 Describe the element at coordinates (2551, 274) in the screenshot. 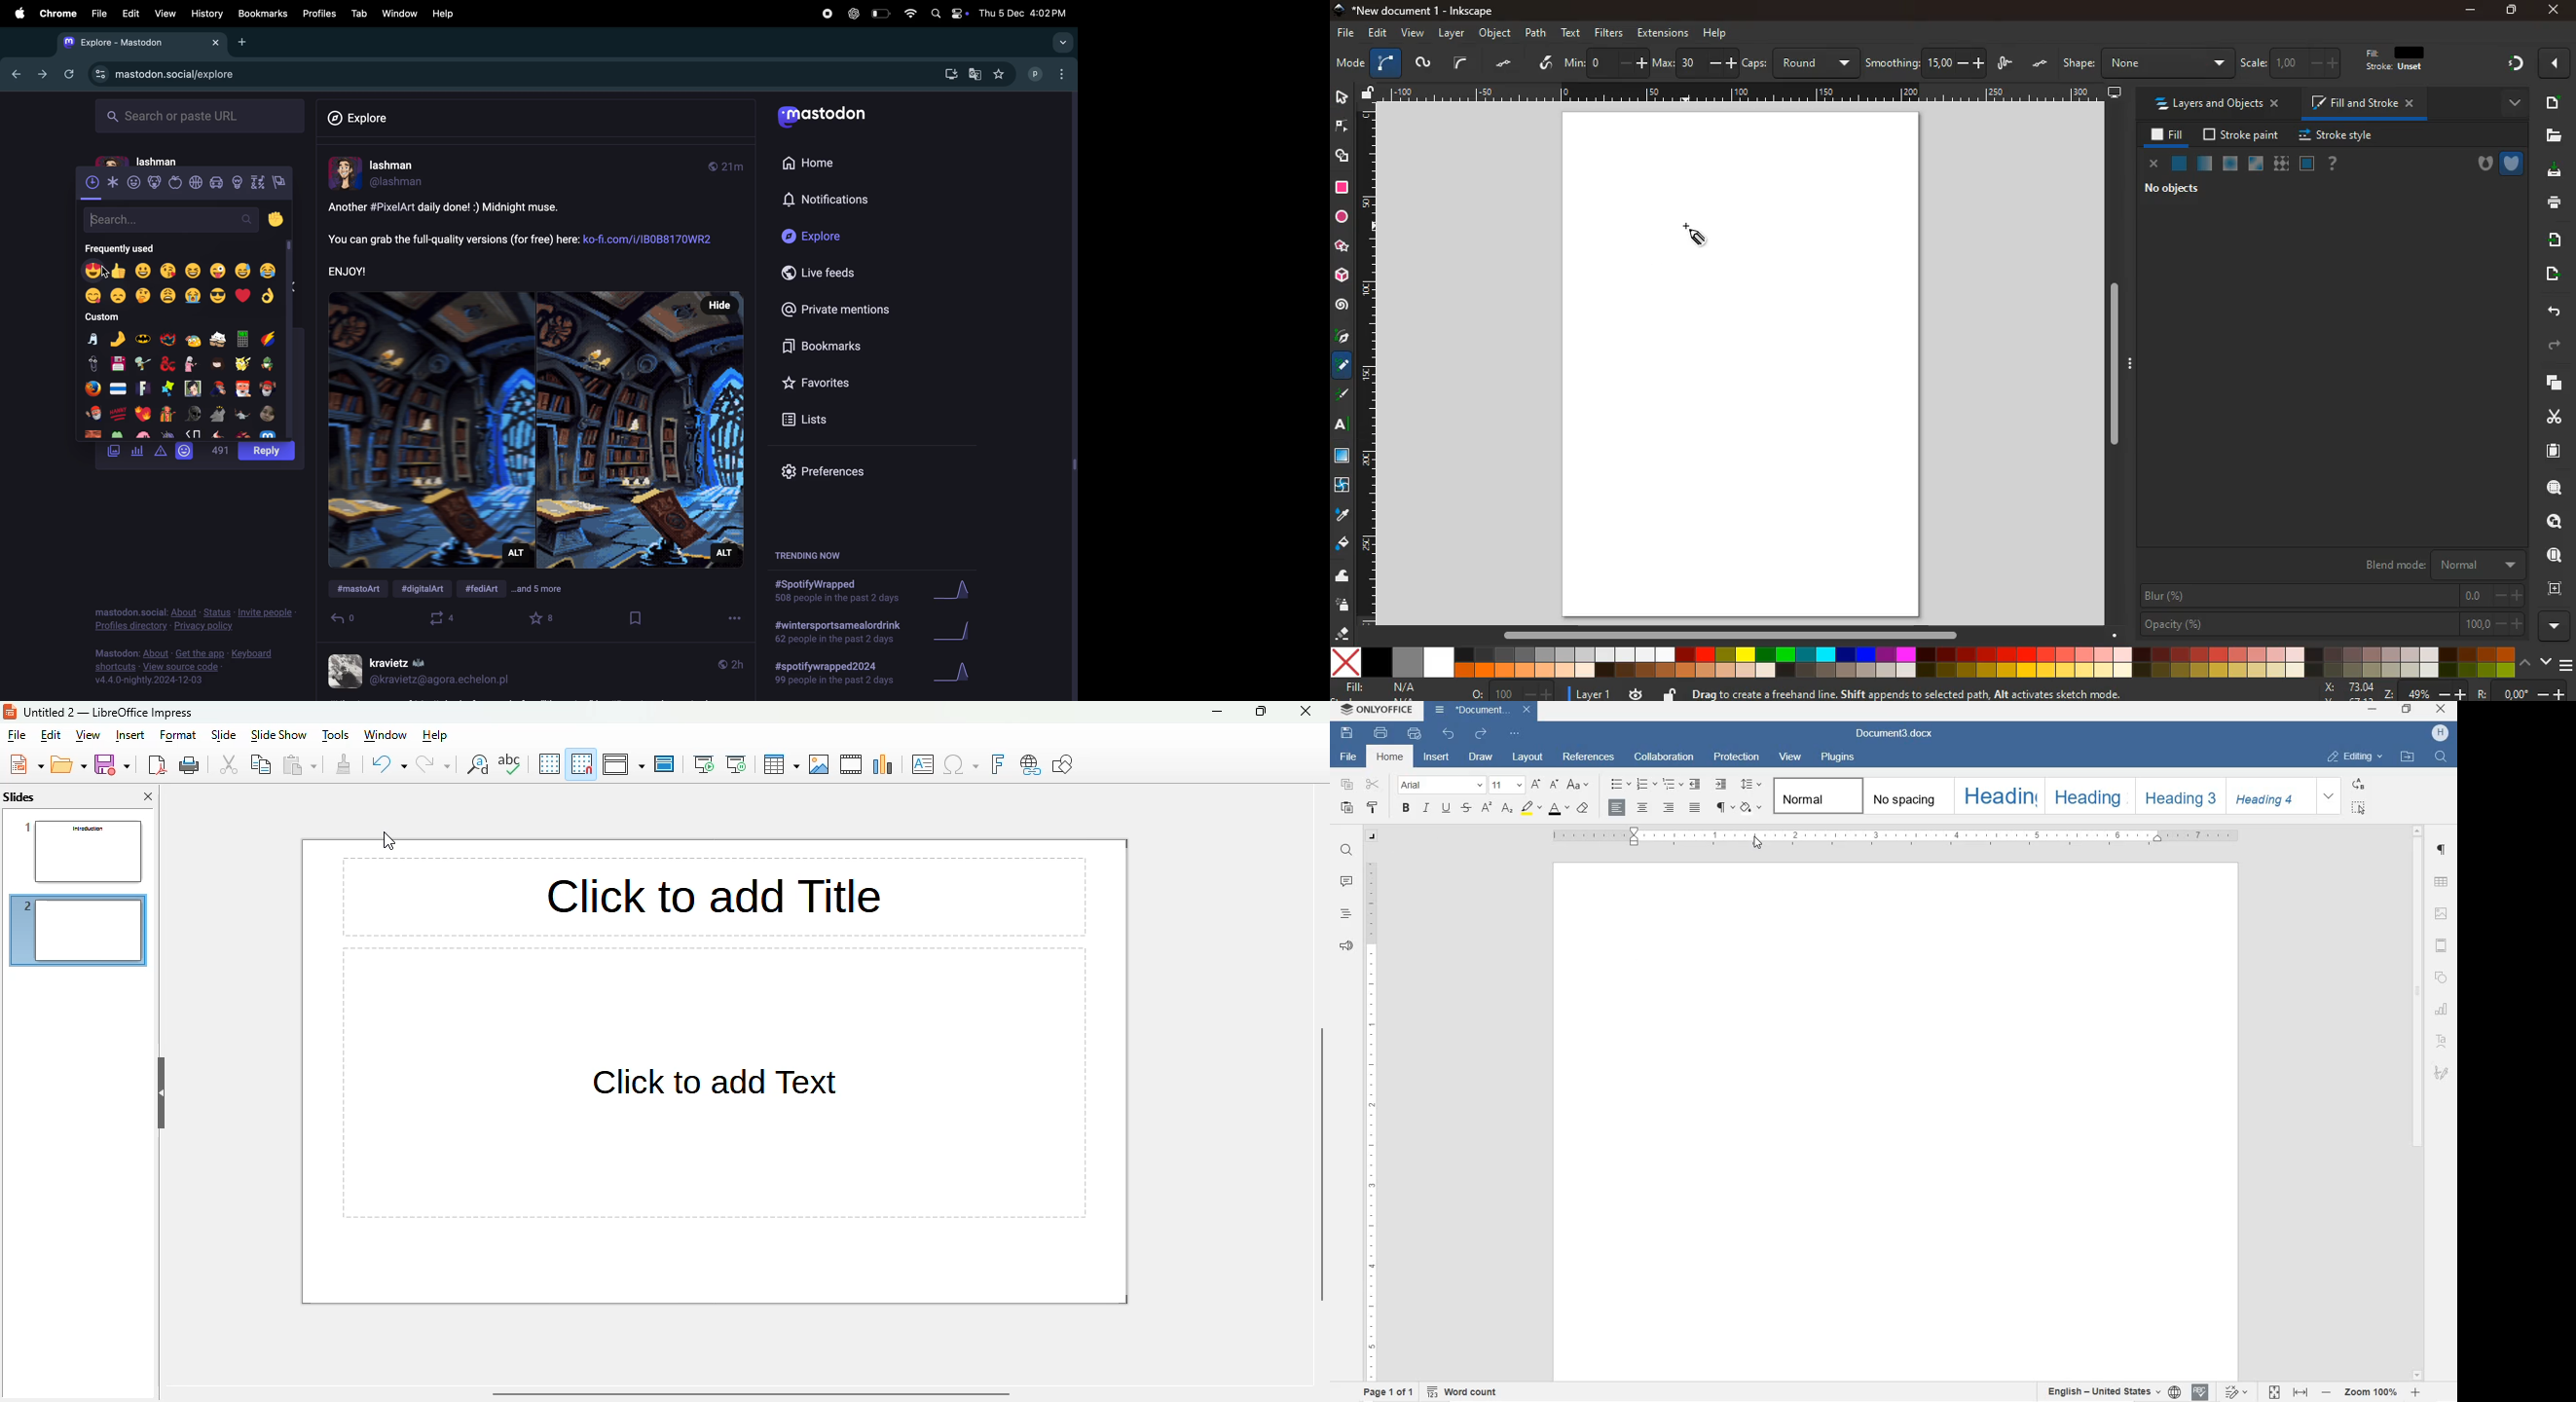

I see `send` at that location.